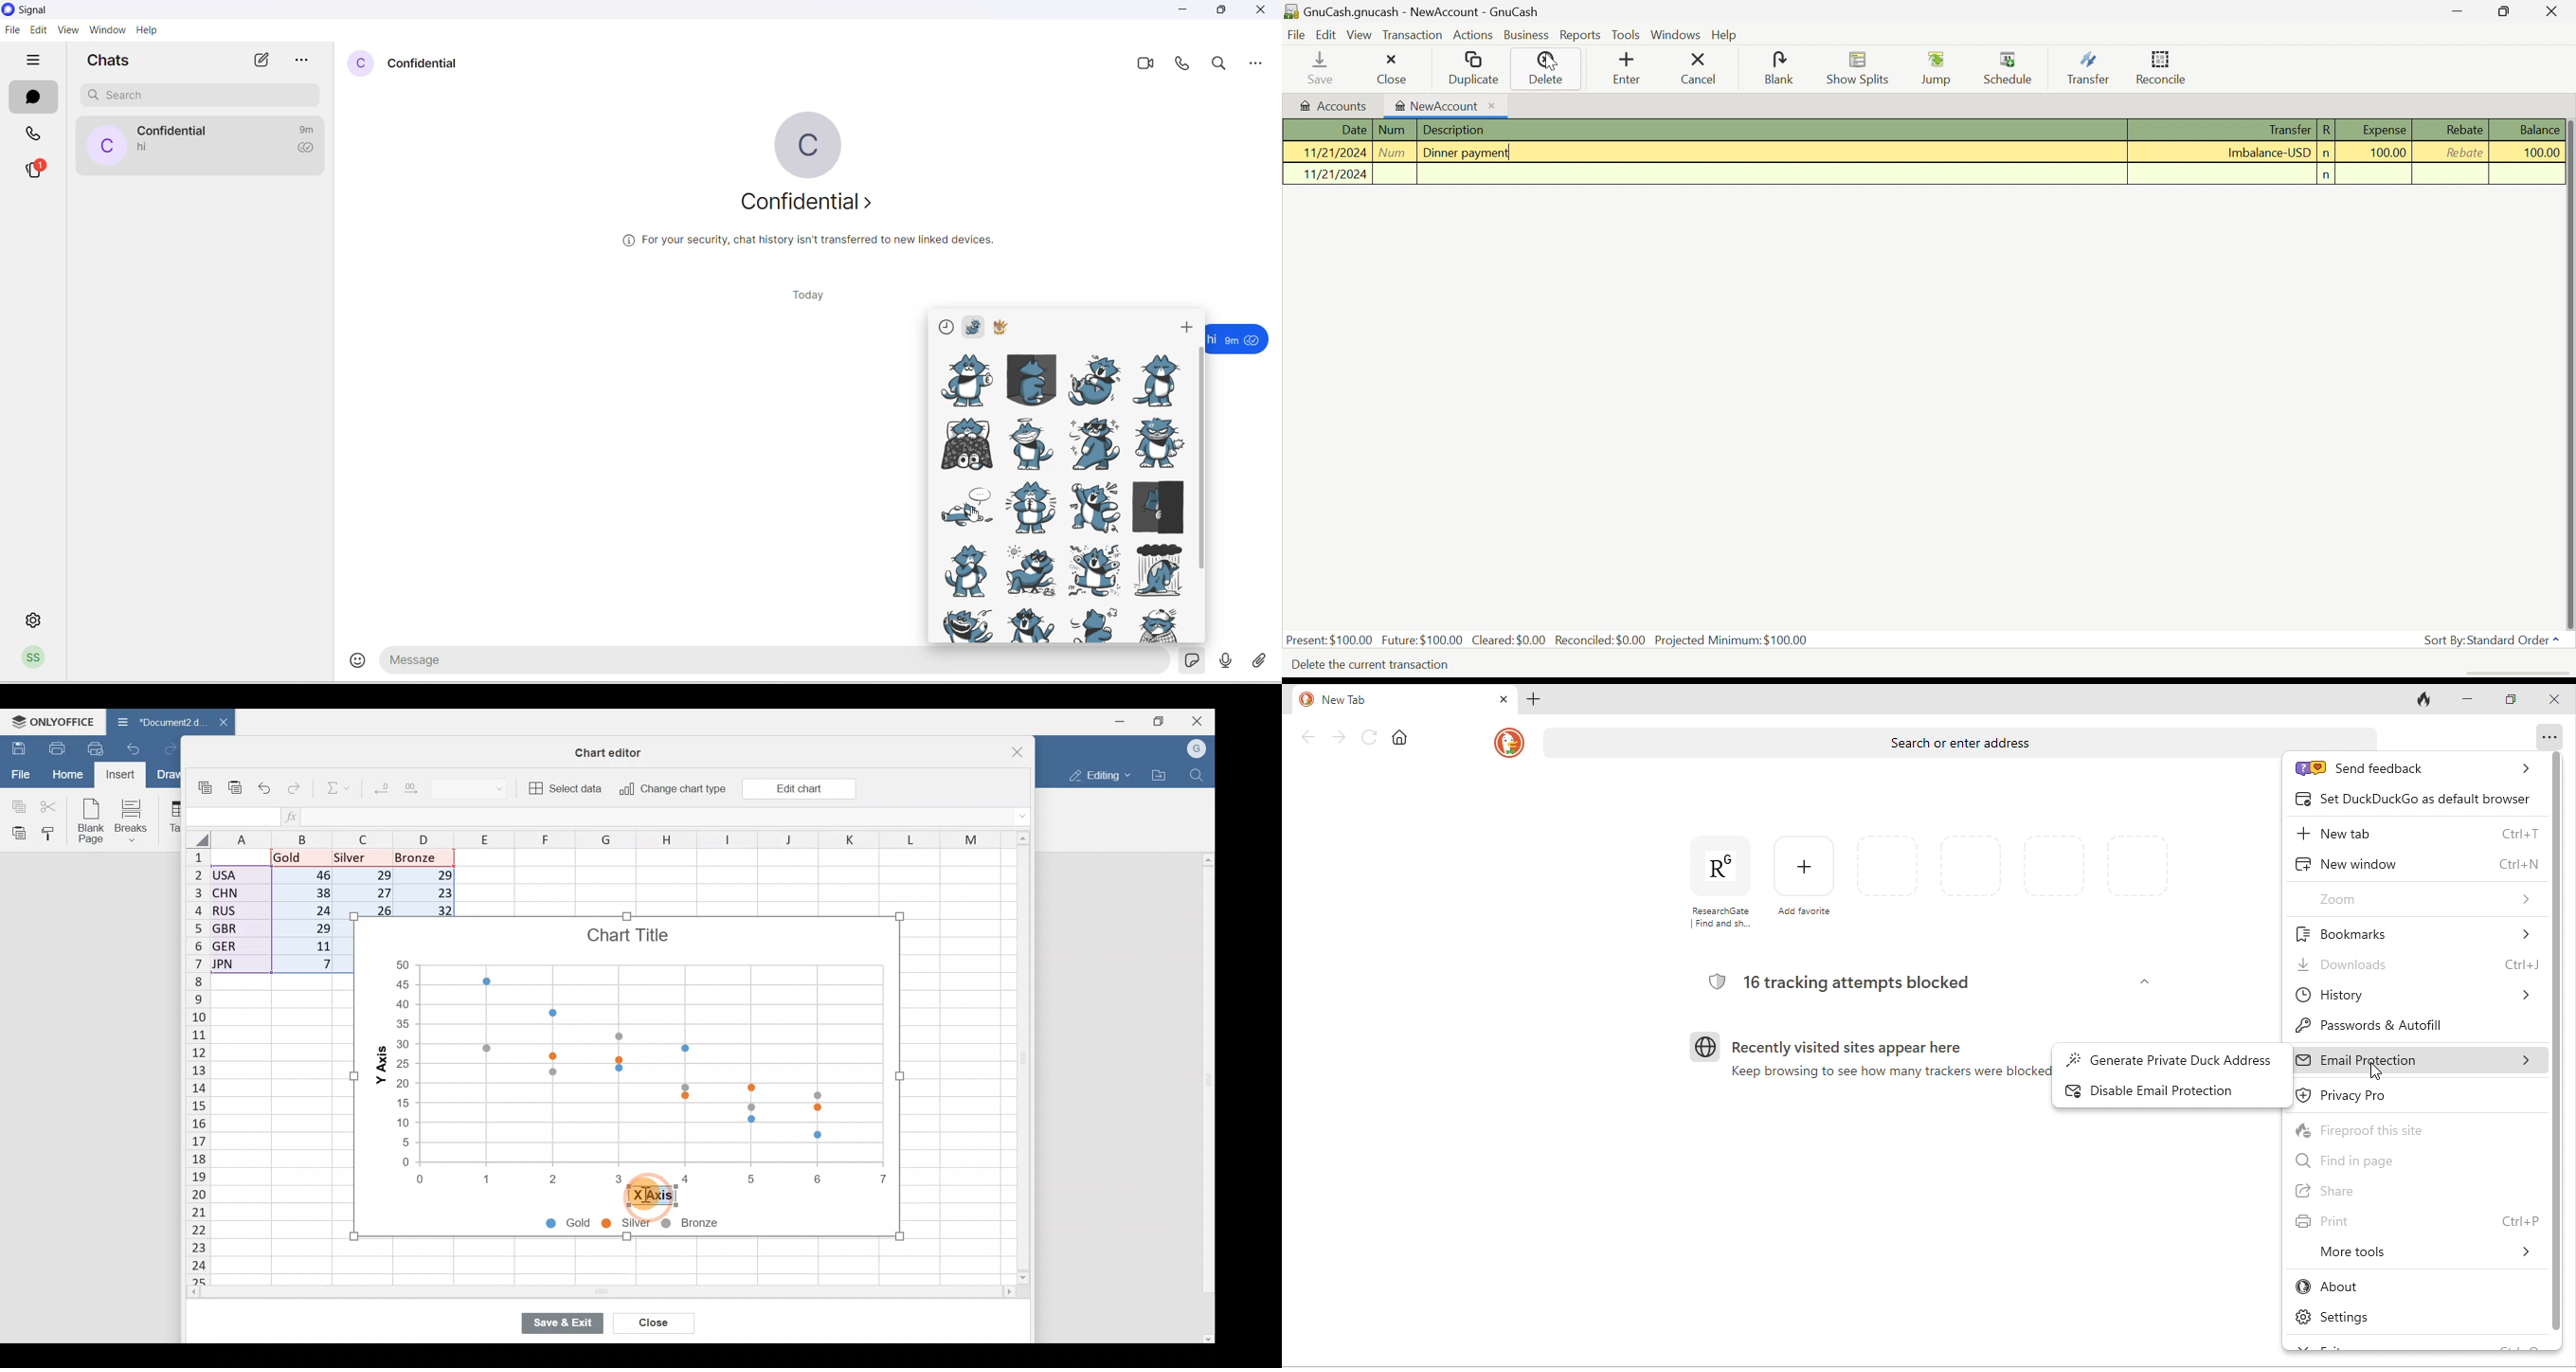 This screenshot has width=2576, height=1372. Describe the element at coordinates (174, 818) in the screenshot. I see `Table` at that location.